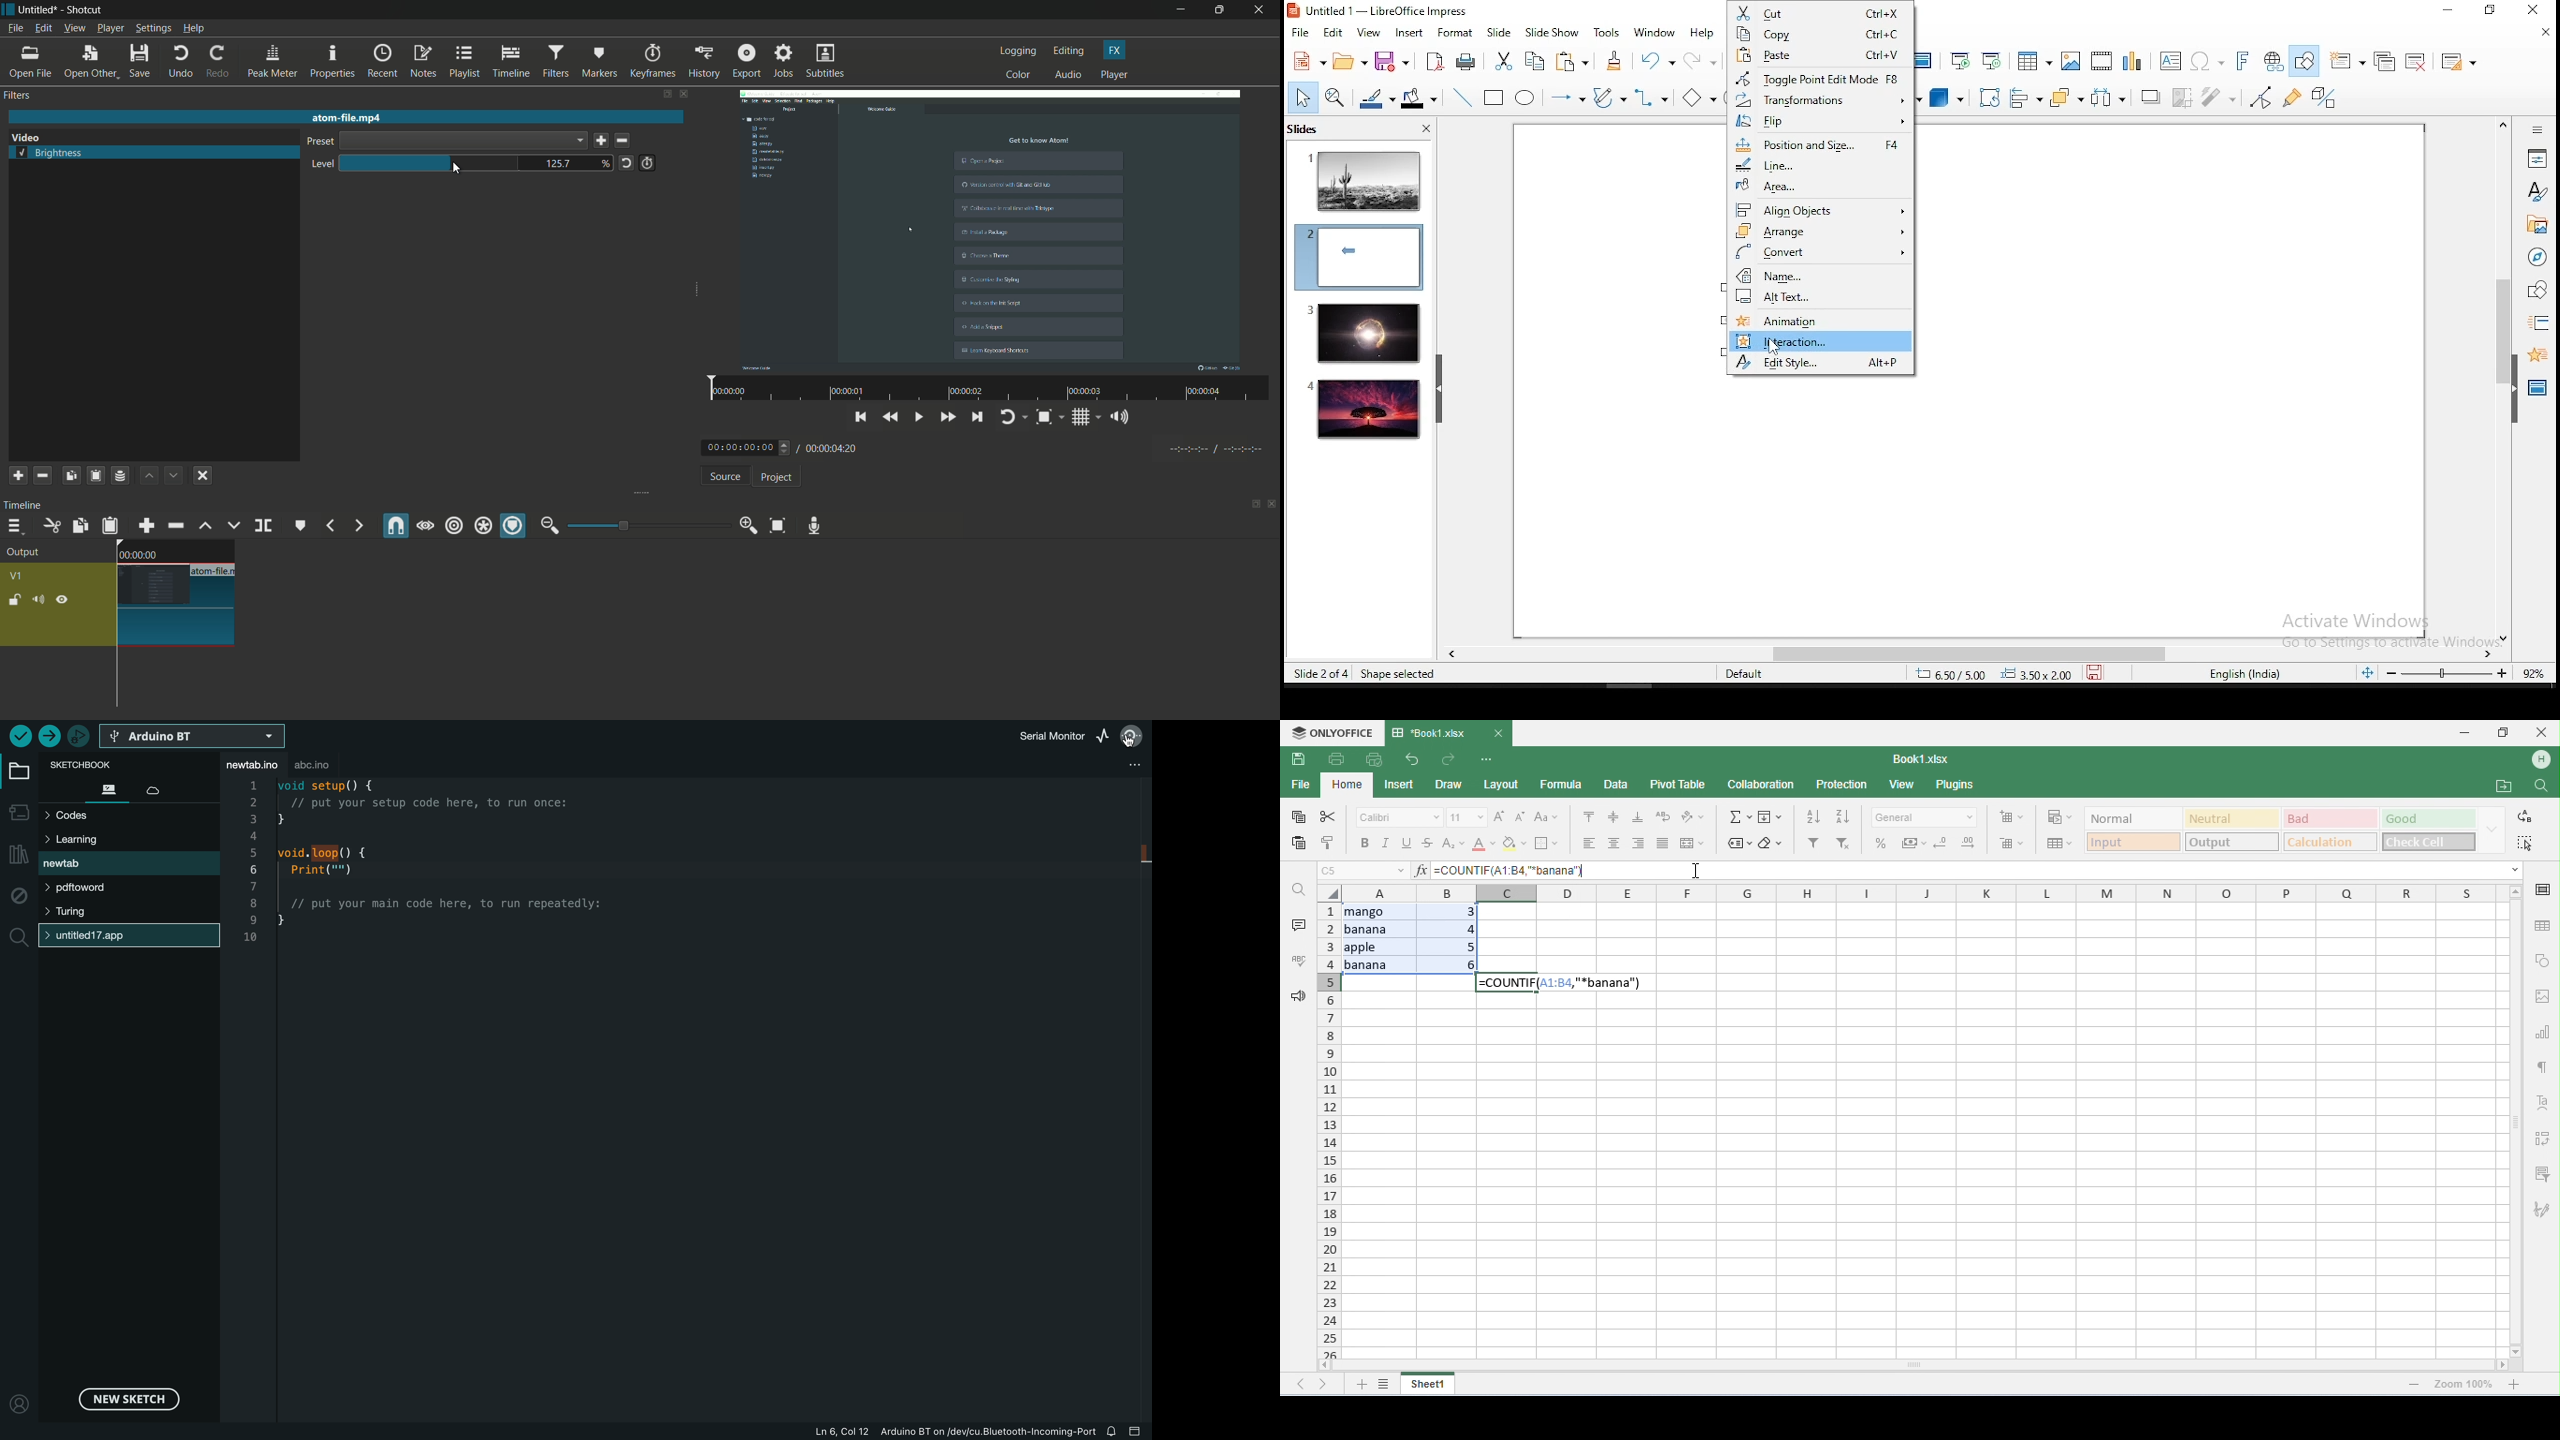  I want to click on , so click(2535, 129).